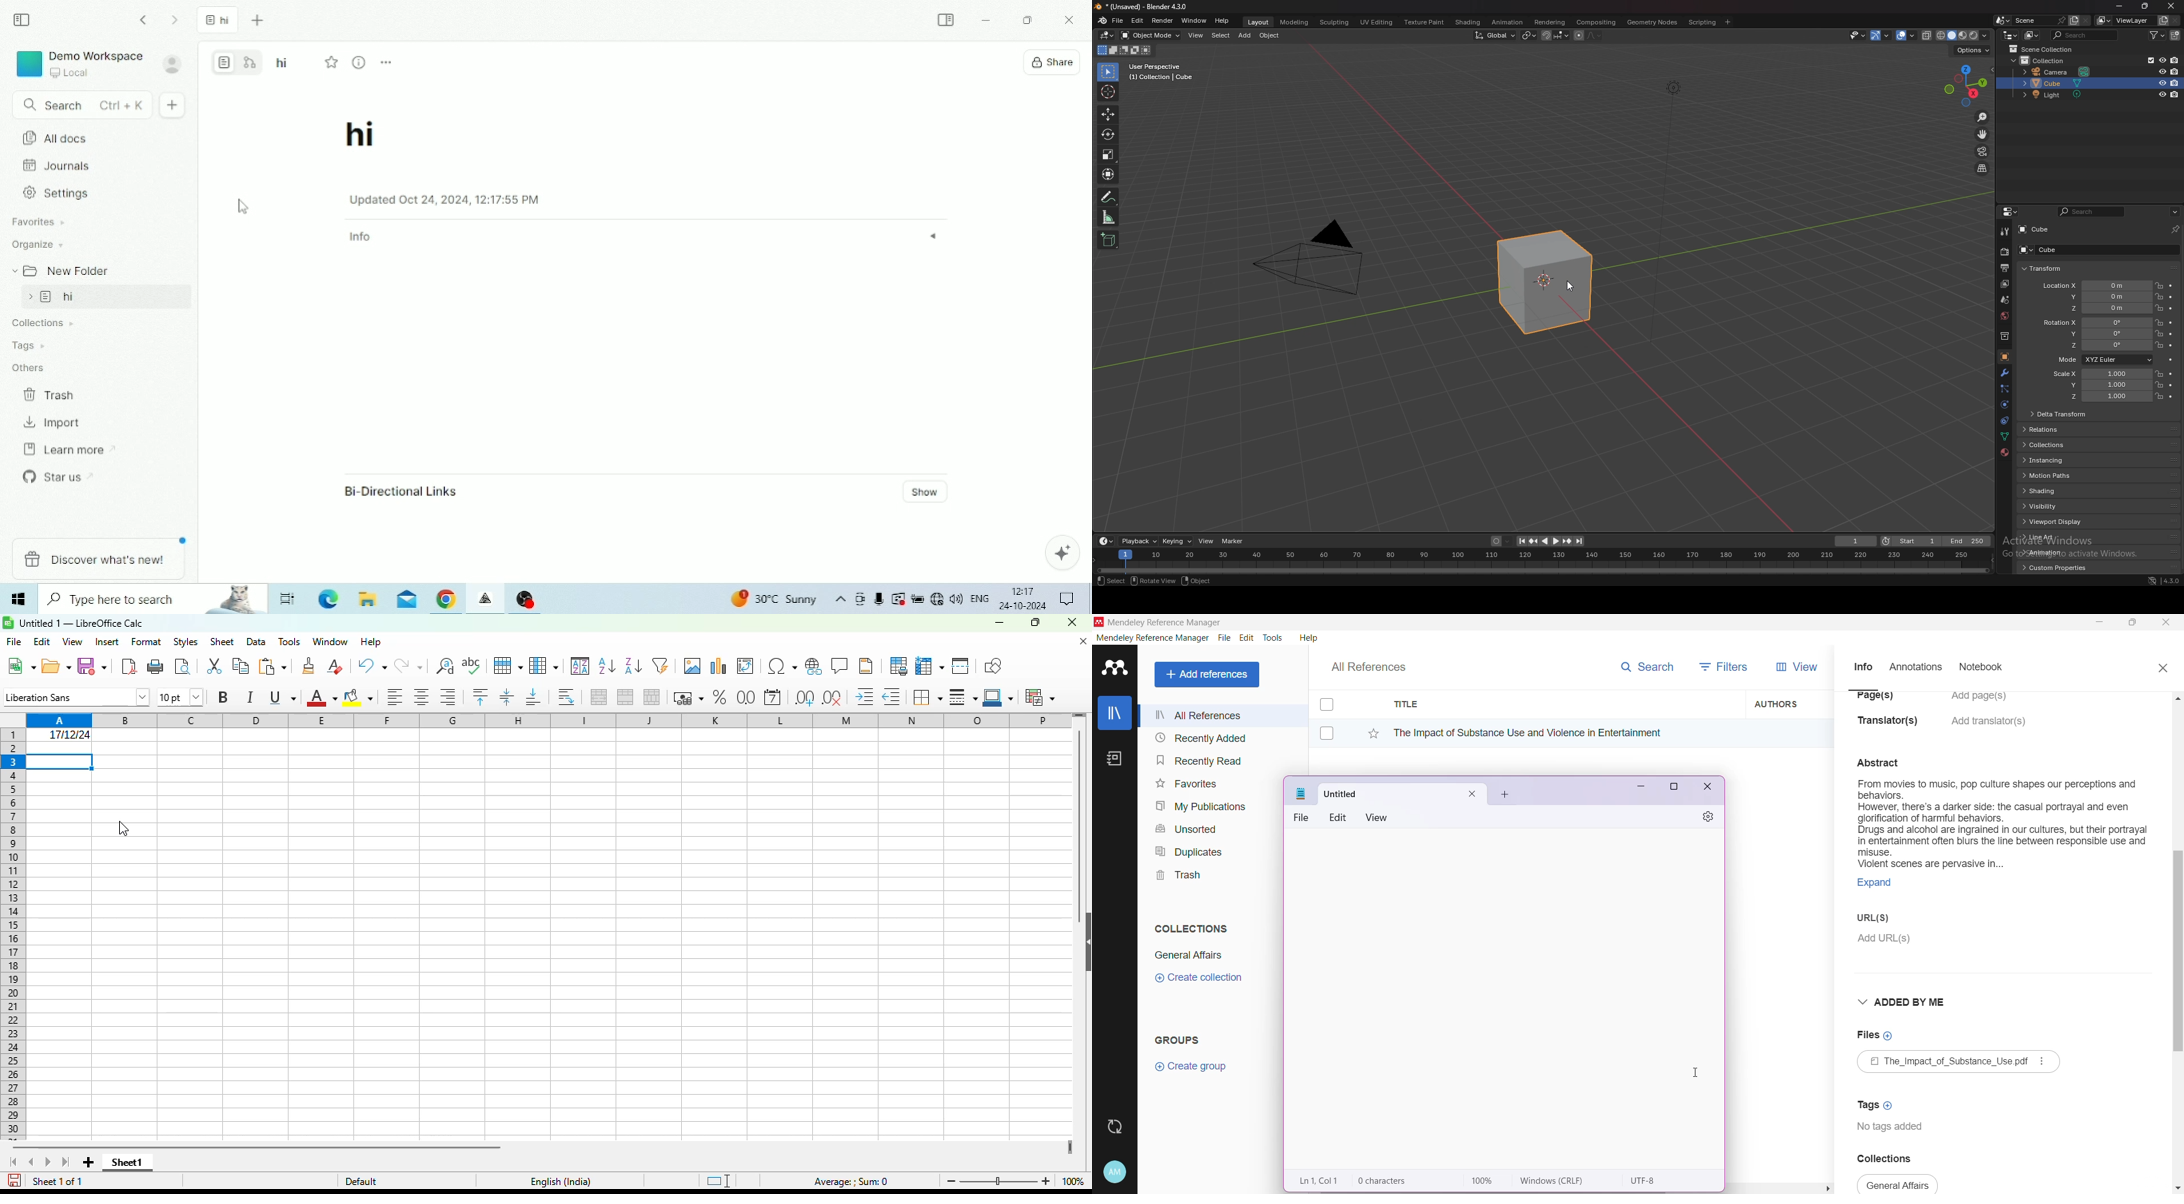 This screenshot has width=2184, height=1204. Describe the element at coordinates (2158, 34) in the screenshot. I see `filter` at that location.